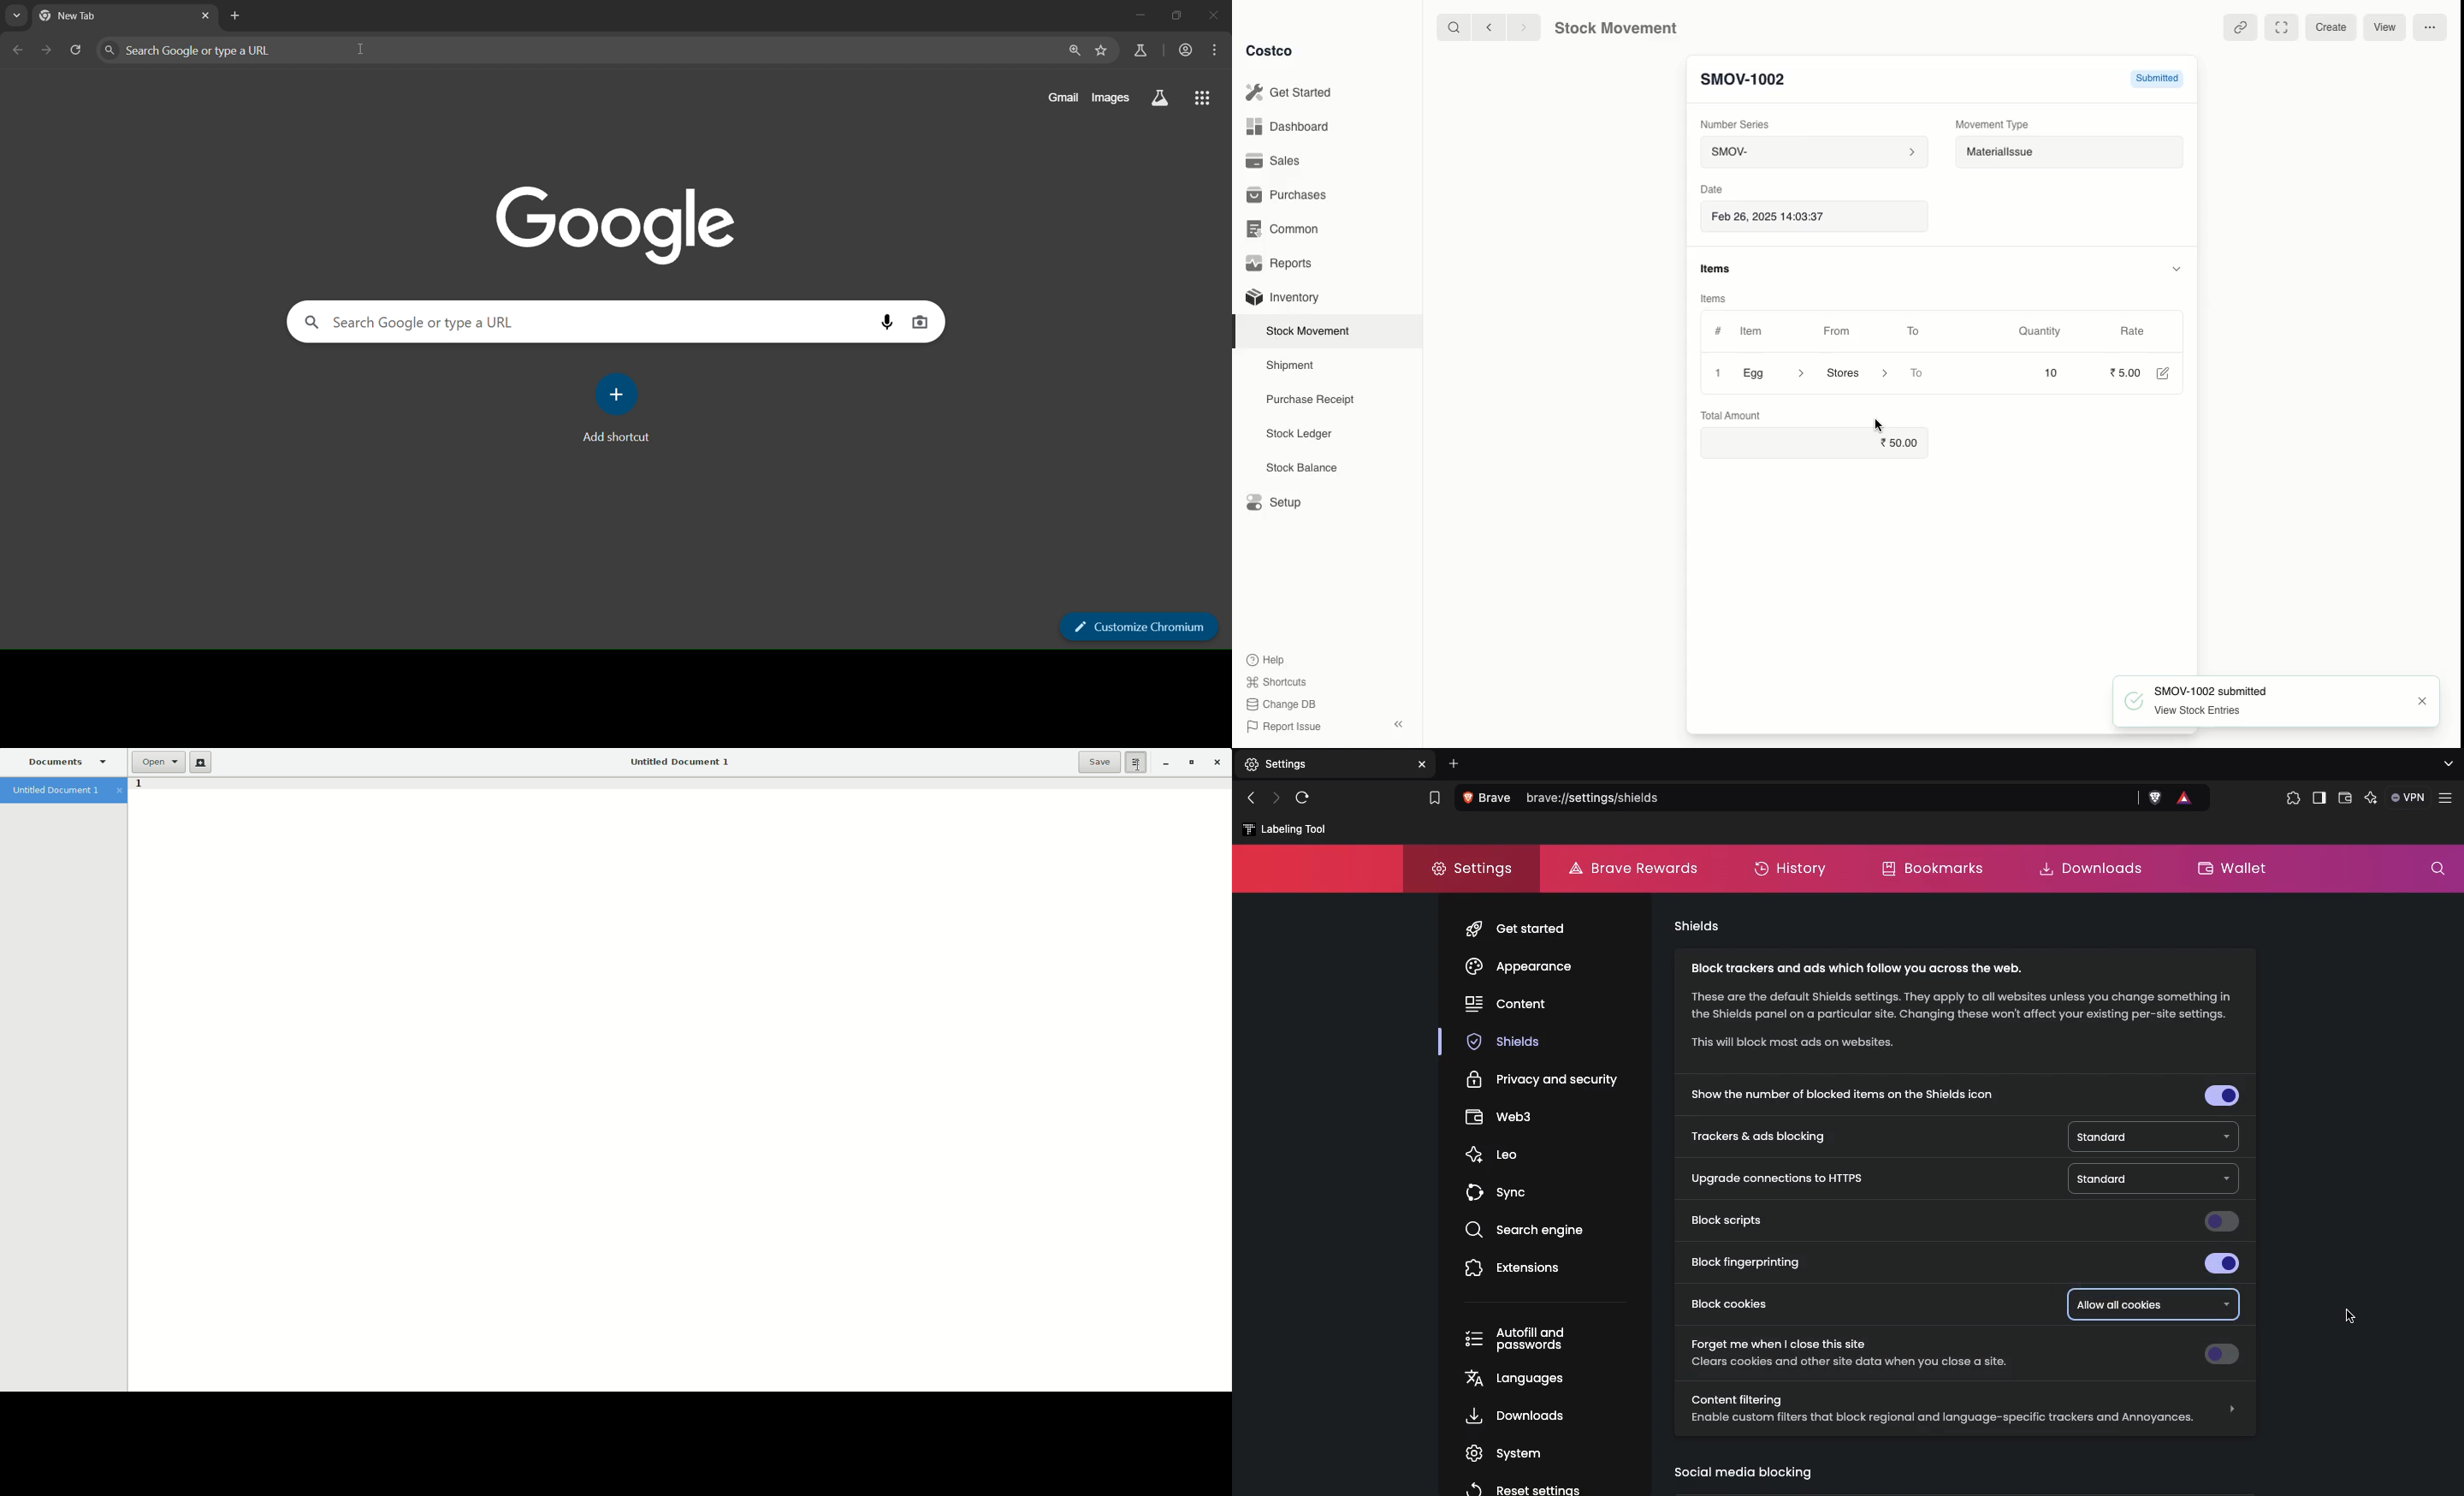 The image size is (2464, 1512). I want to click on Setup, so click(1272, 500).